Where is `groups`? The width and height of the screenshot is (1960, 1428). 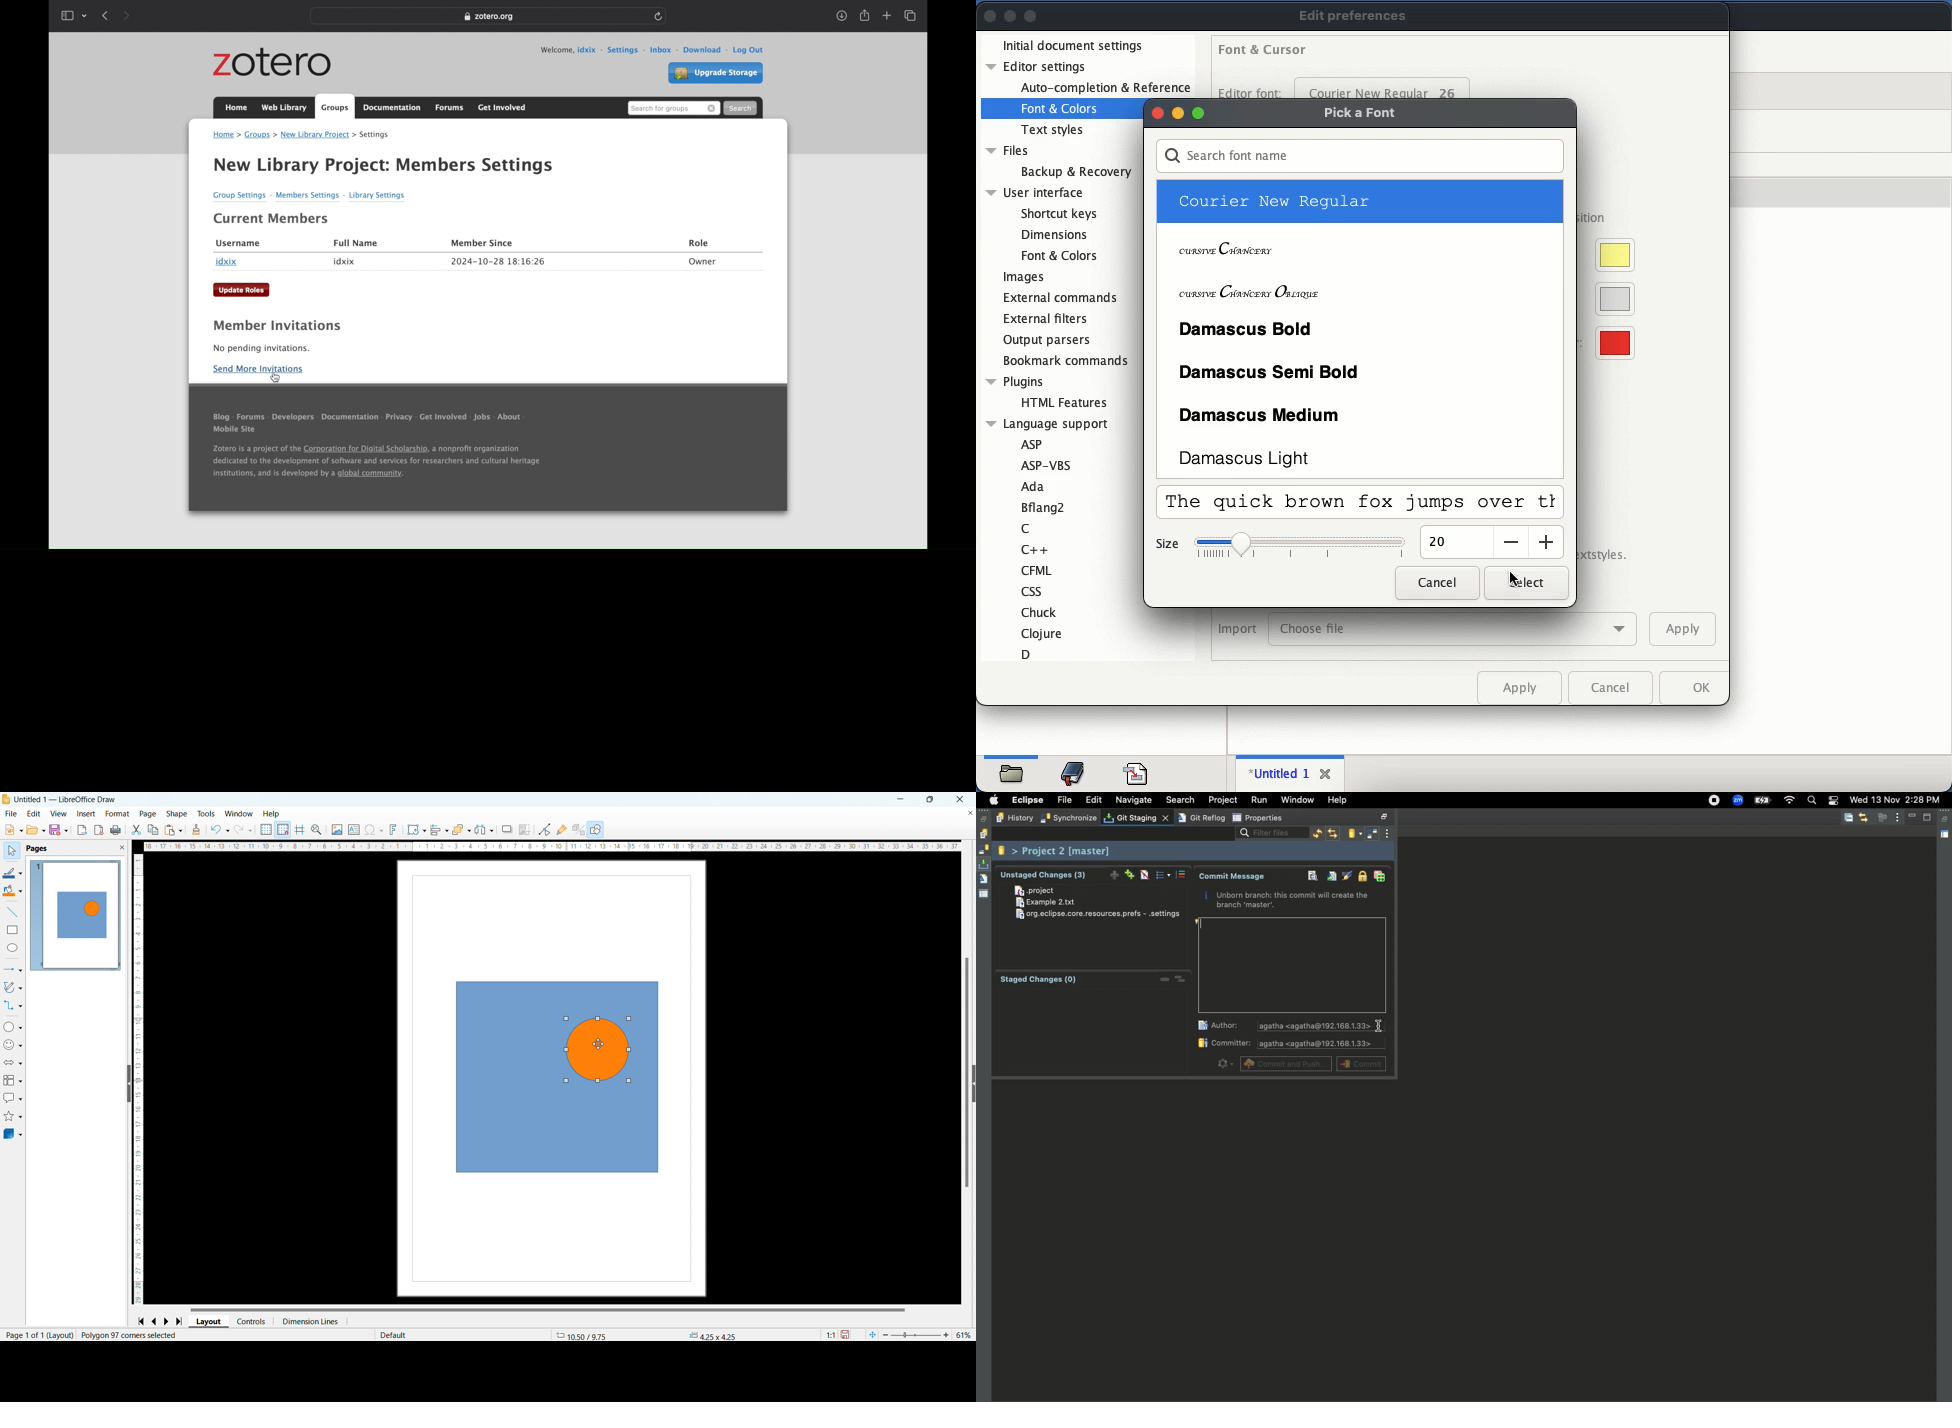 groups is located at coordinates (336, 107).